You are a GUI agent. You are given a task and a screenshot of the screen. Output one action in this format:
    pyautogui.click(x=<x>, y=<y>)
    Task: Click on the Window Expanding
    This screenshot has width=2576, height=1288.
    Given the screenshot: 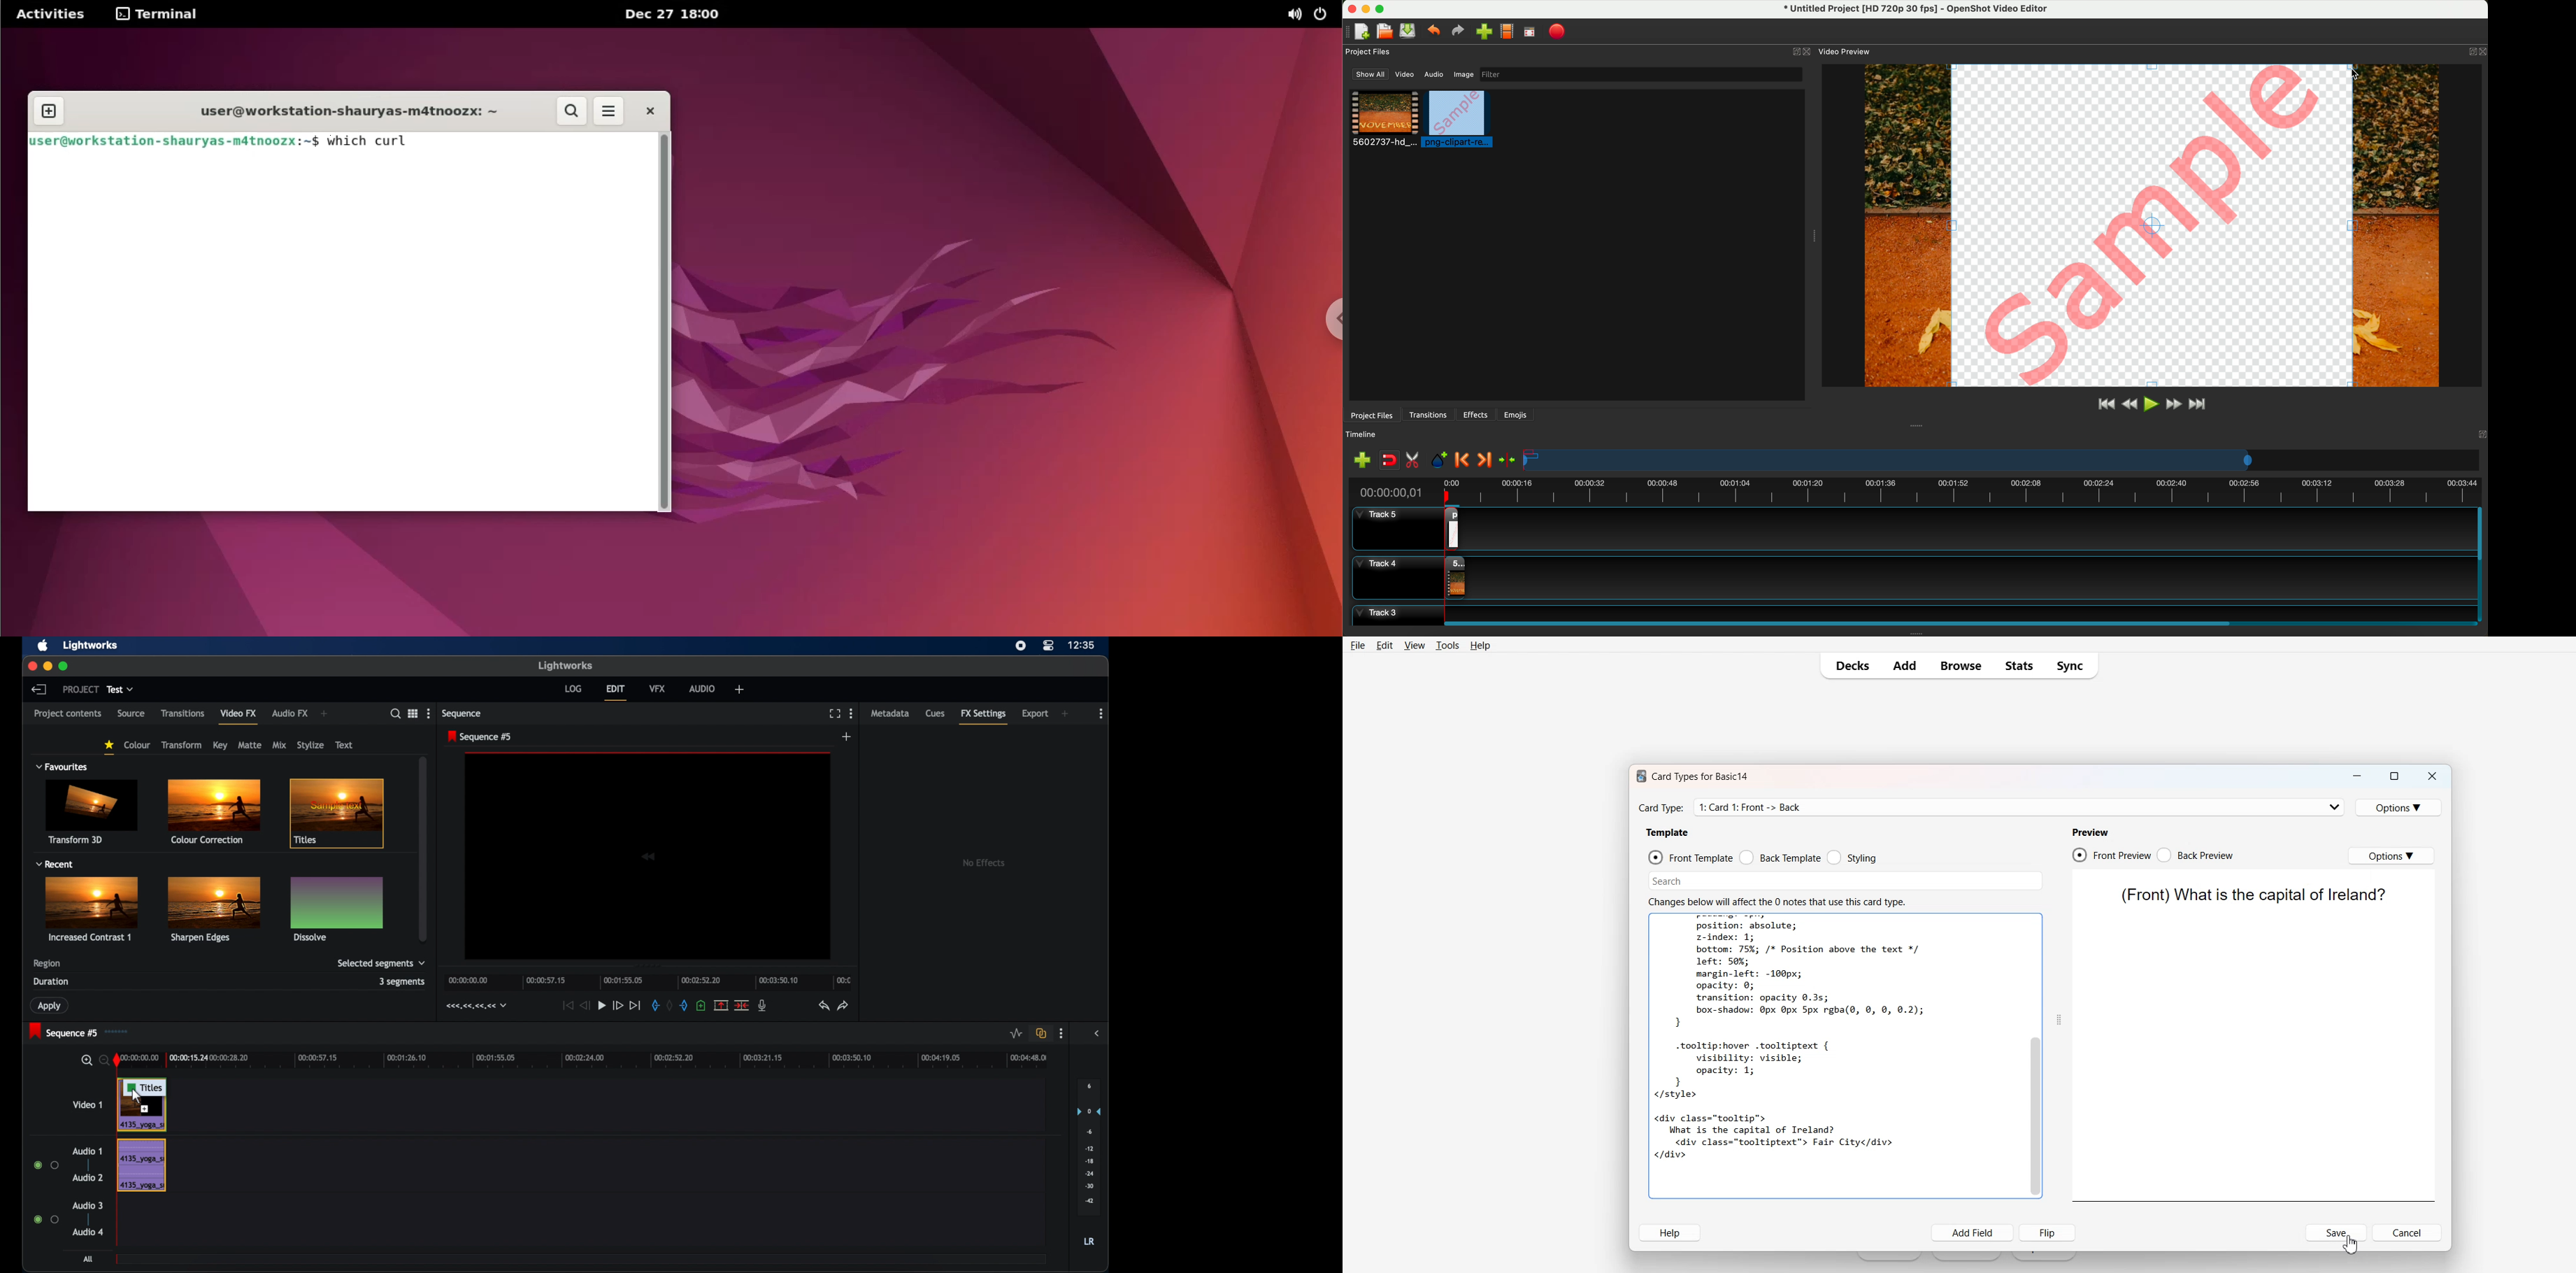 What is the action you would take?
    pyautogui.click(x=1812, y=237)
    